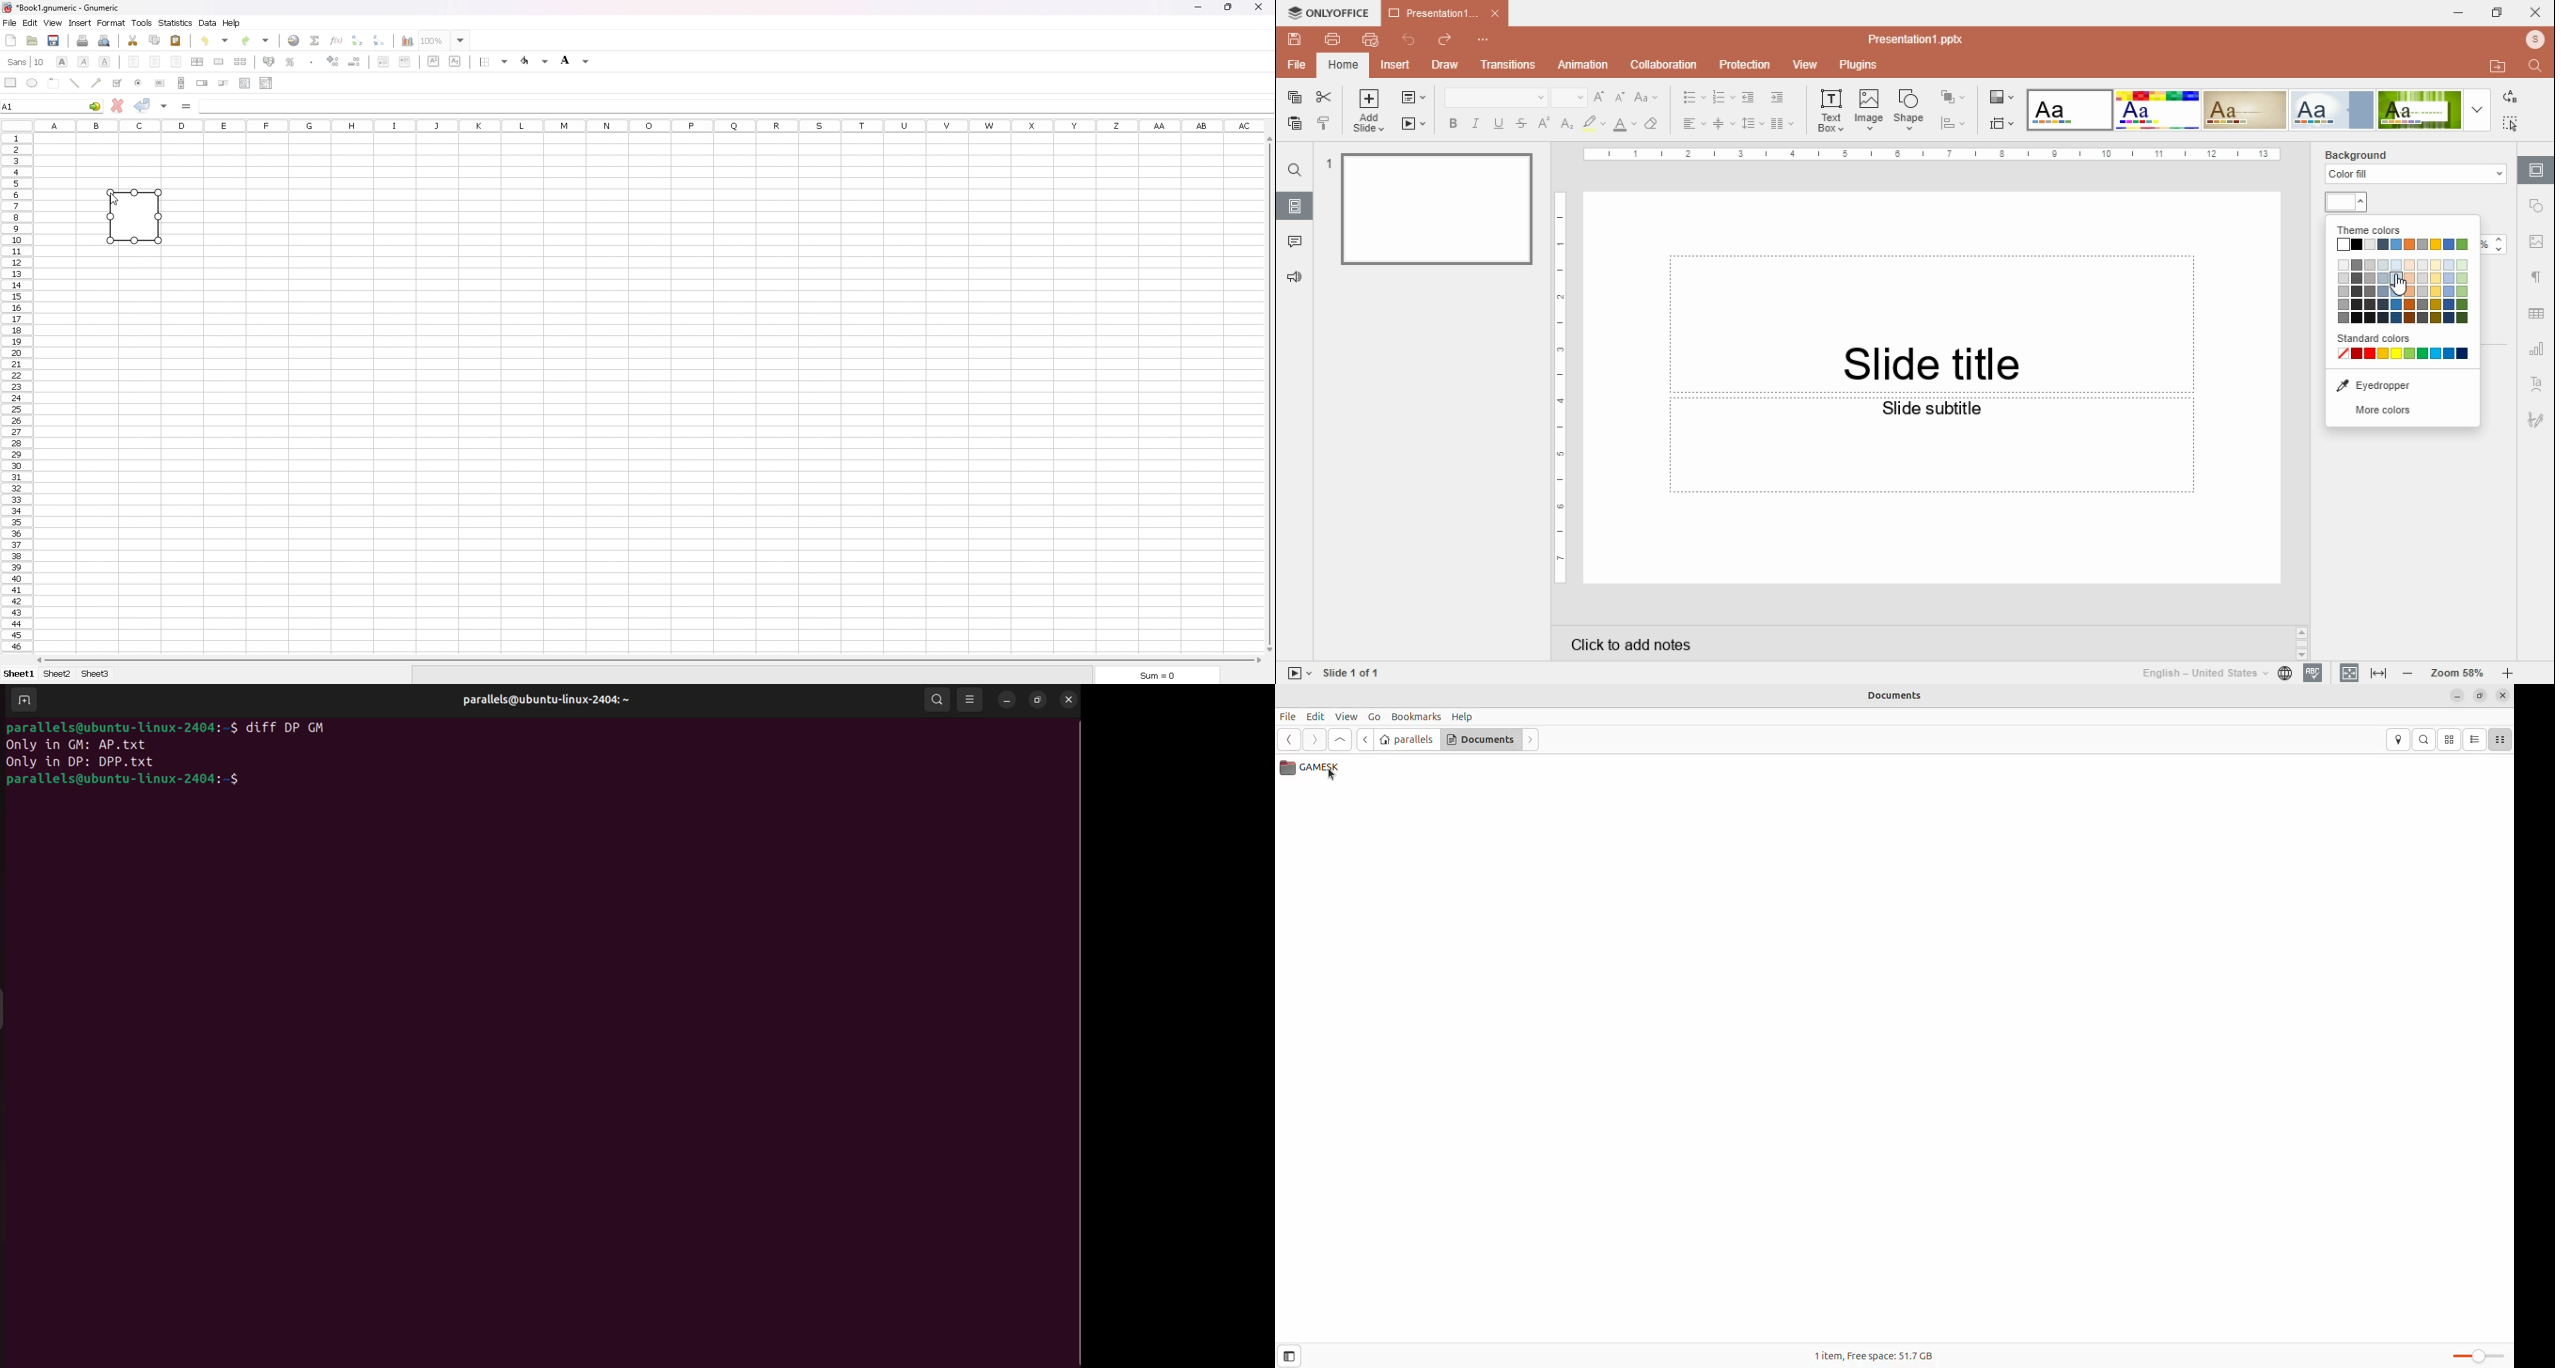 The image size is (2576, 1372). Describe the element at coordinates (1592, 124) in the screenshot. I see `highlight color` at that location.